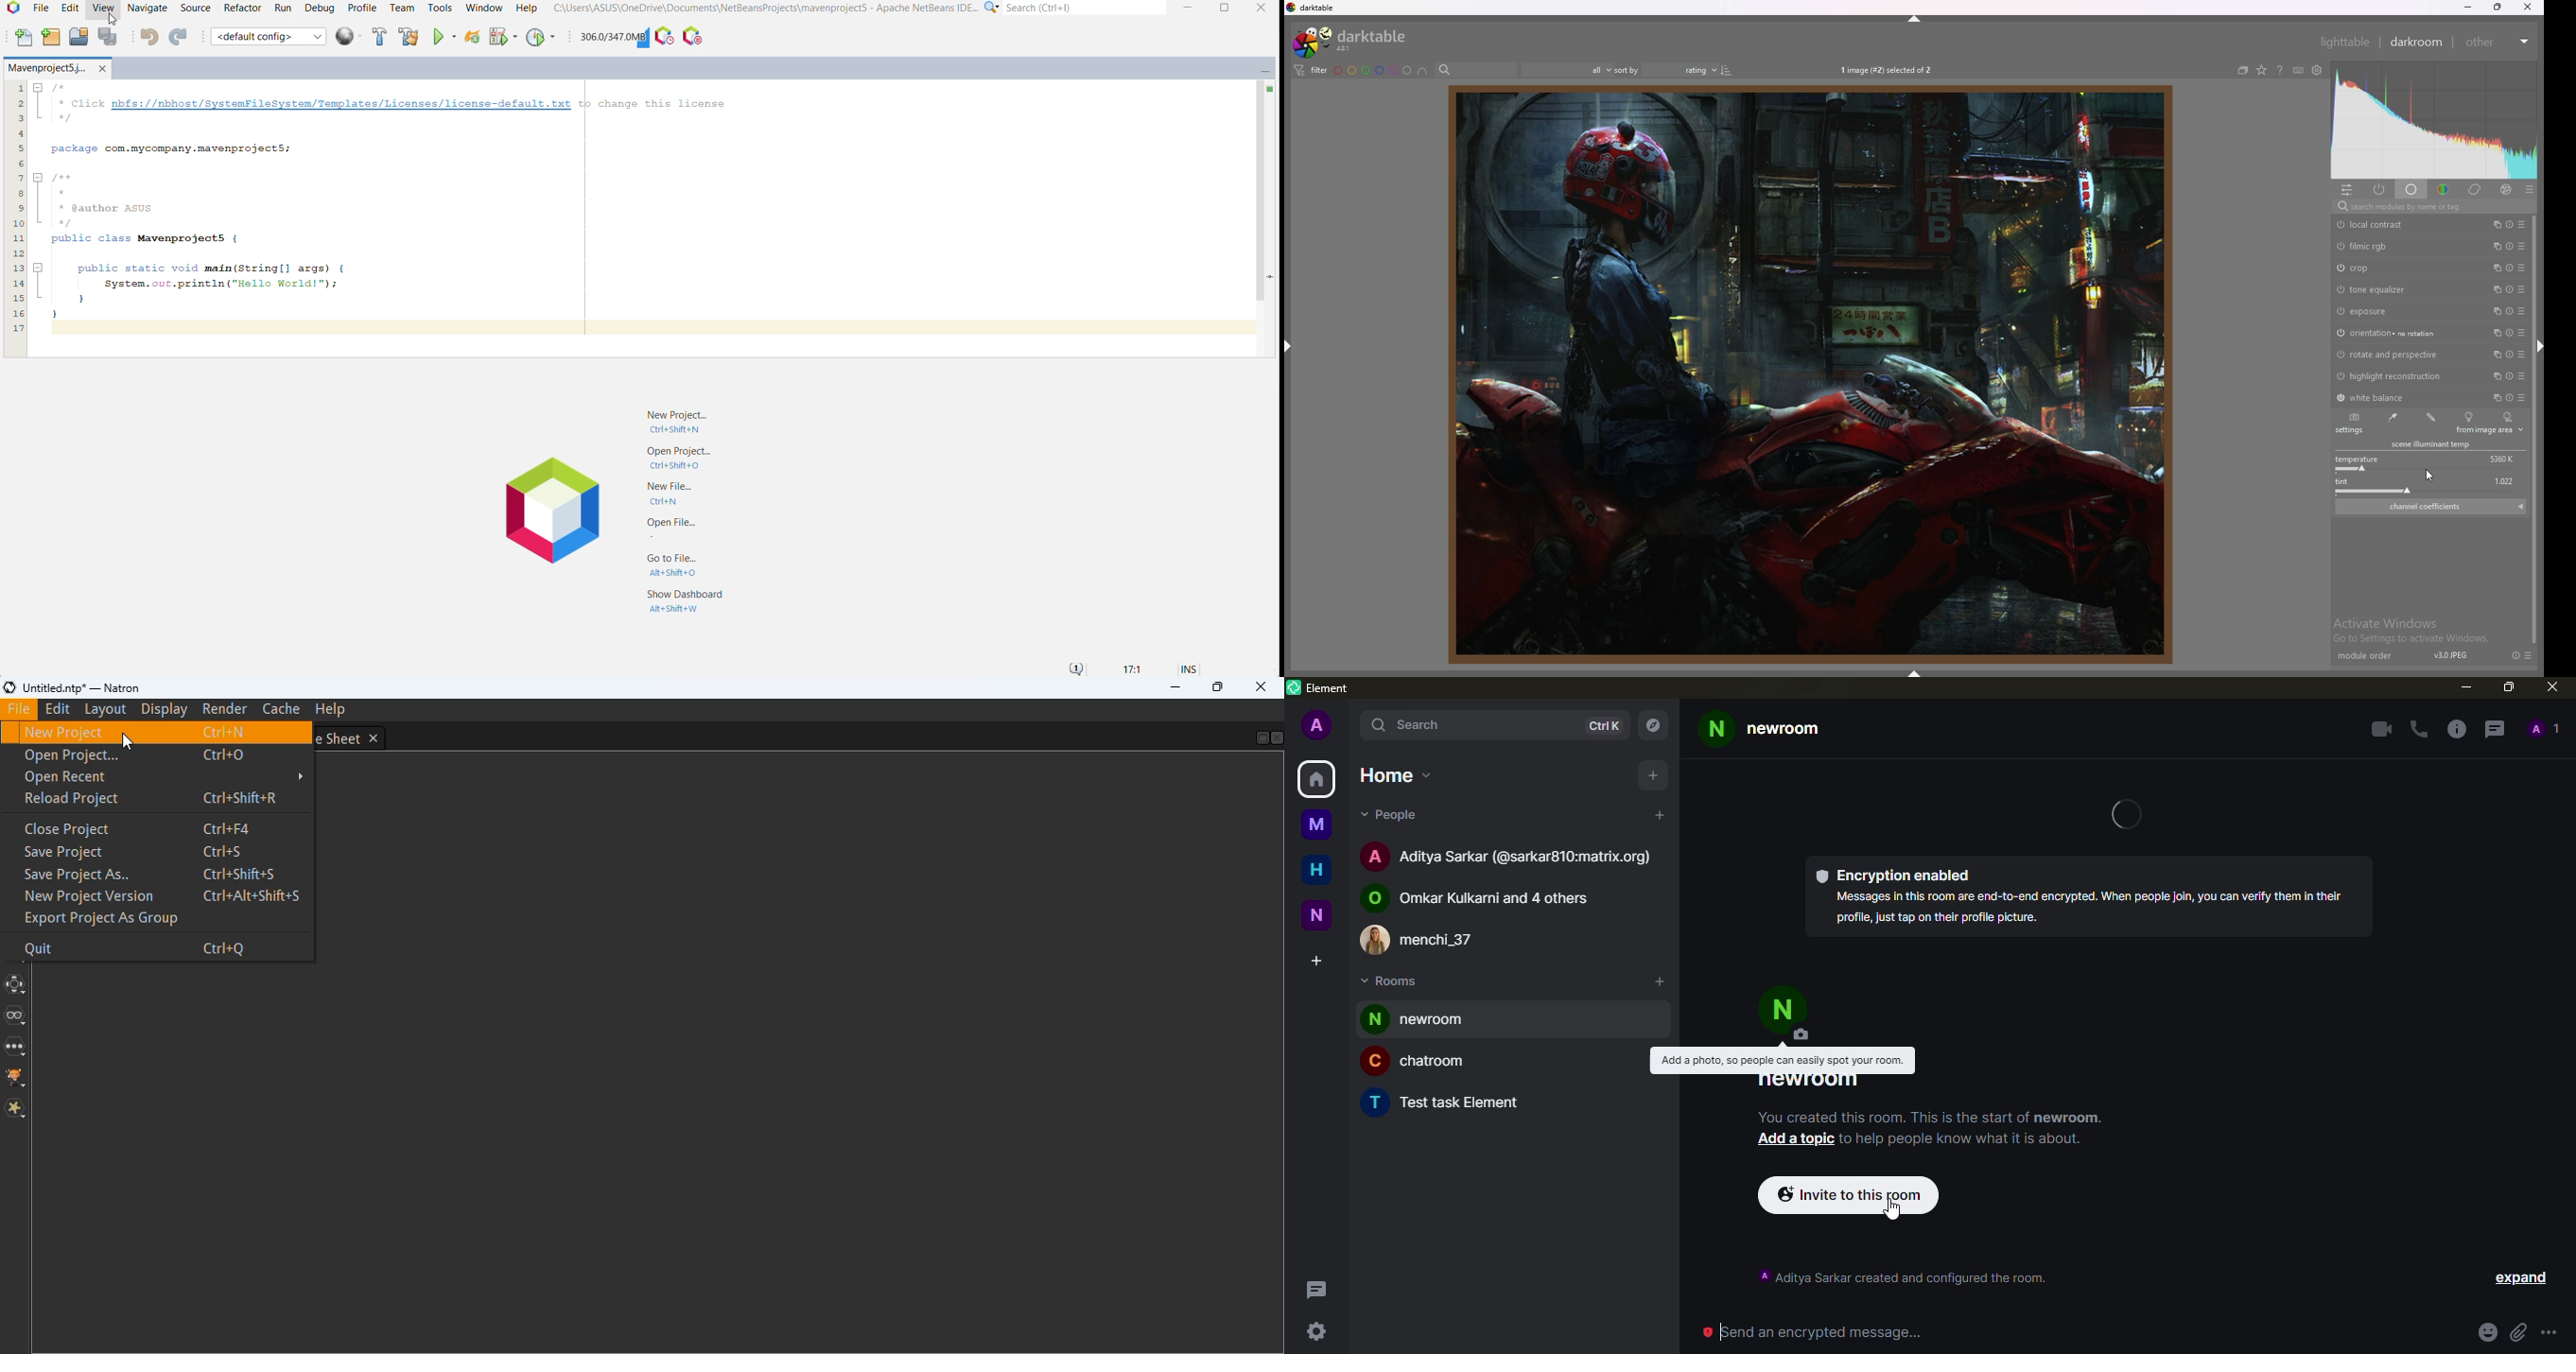 This screenshot has height=1372, width=2576. What do you see at coordinates (1319, 727) in the screenshot?
I see `profile` at bounding box center [1319, 727].